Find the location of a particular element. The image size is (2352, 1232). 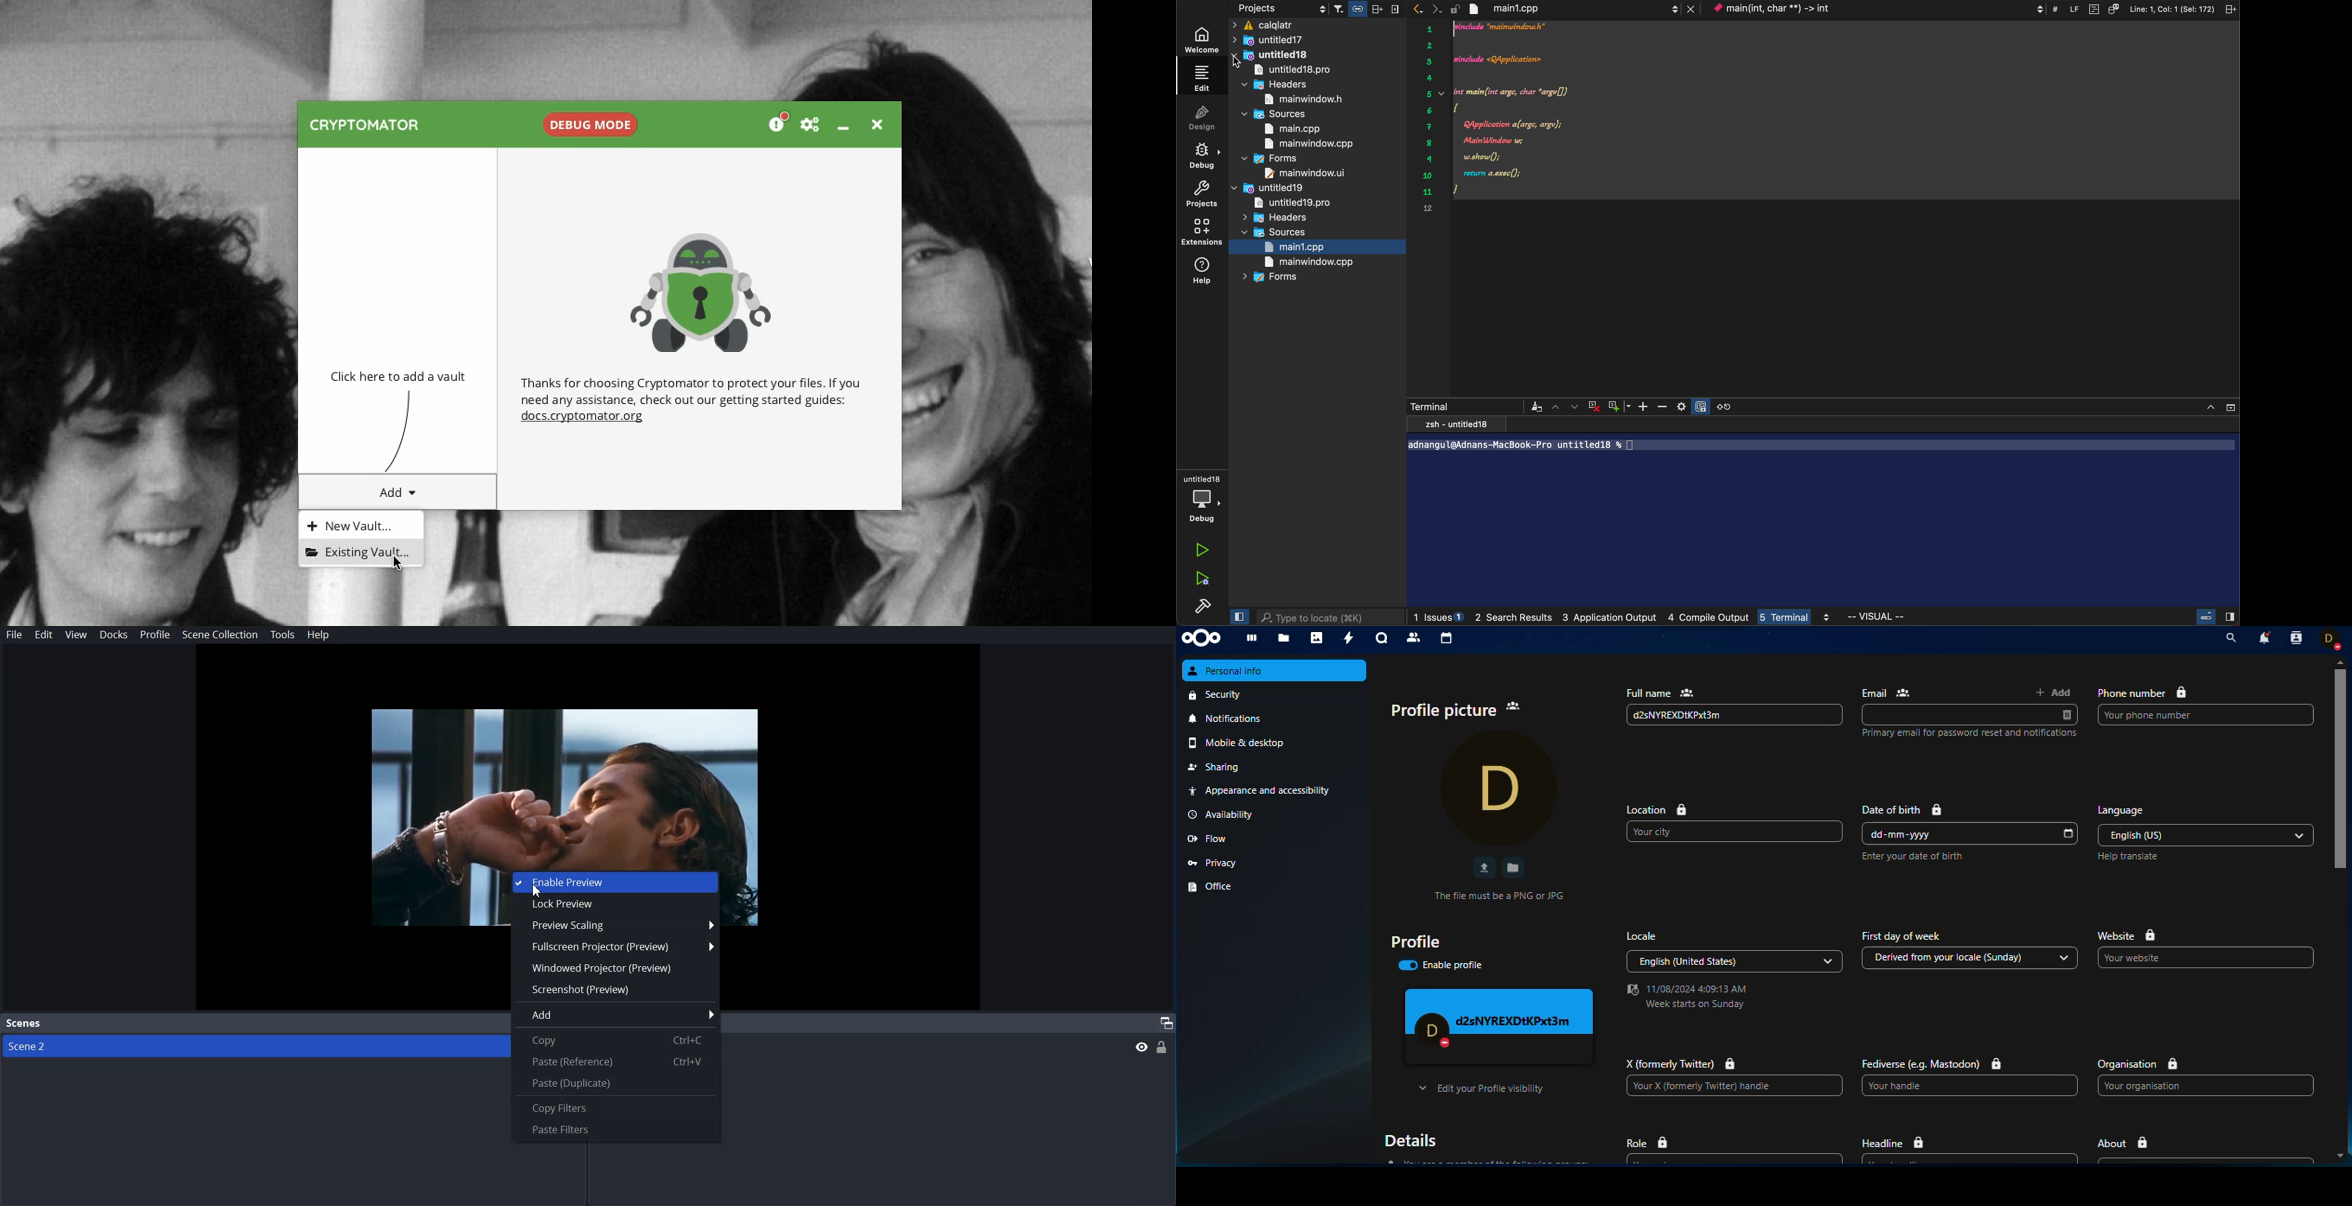

locale is located at coordinates (1642, 936).